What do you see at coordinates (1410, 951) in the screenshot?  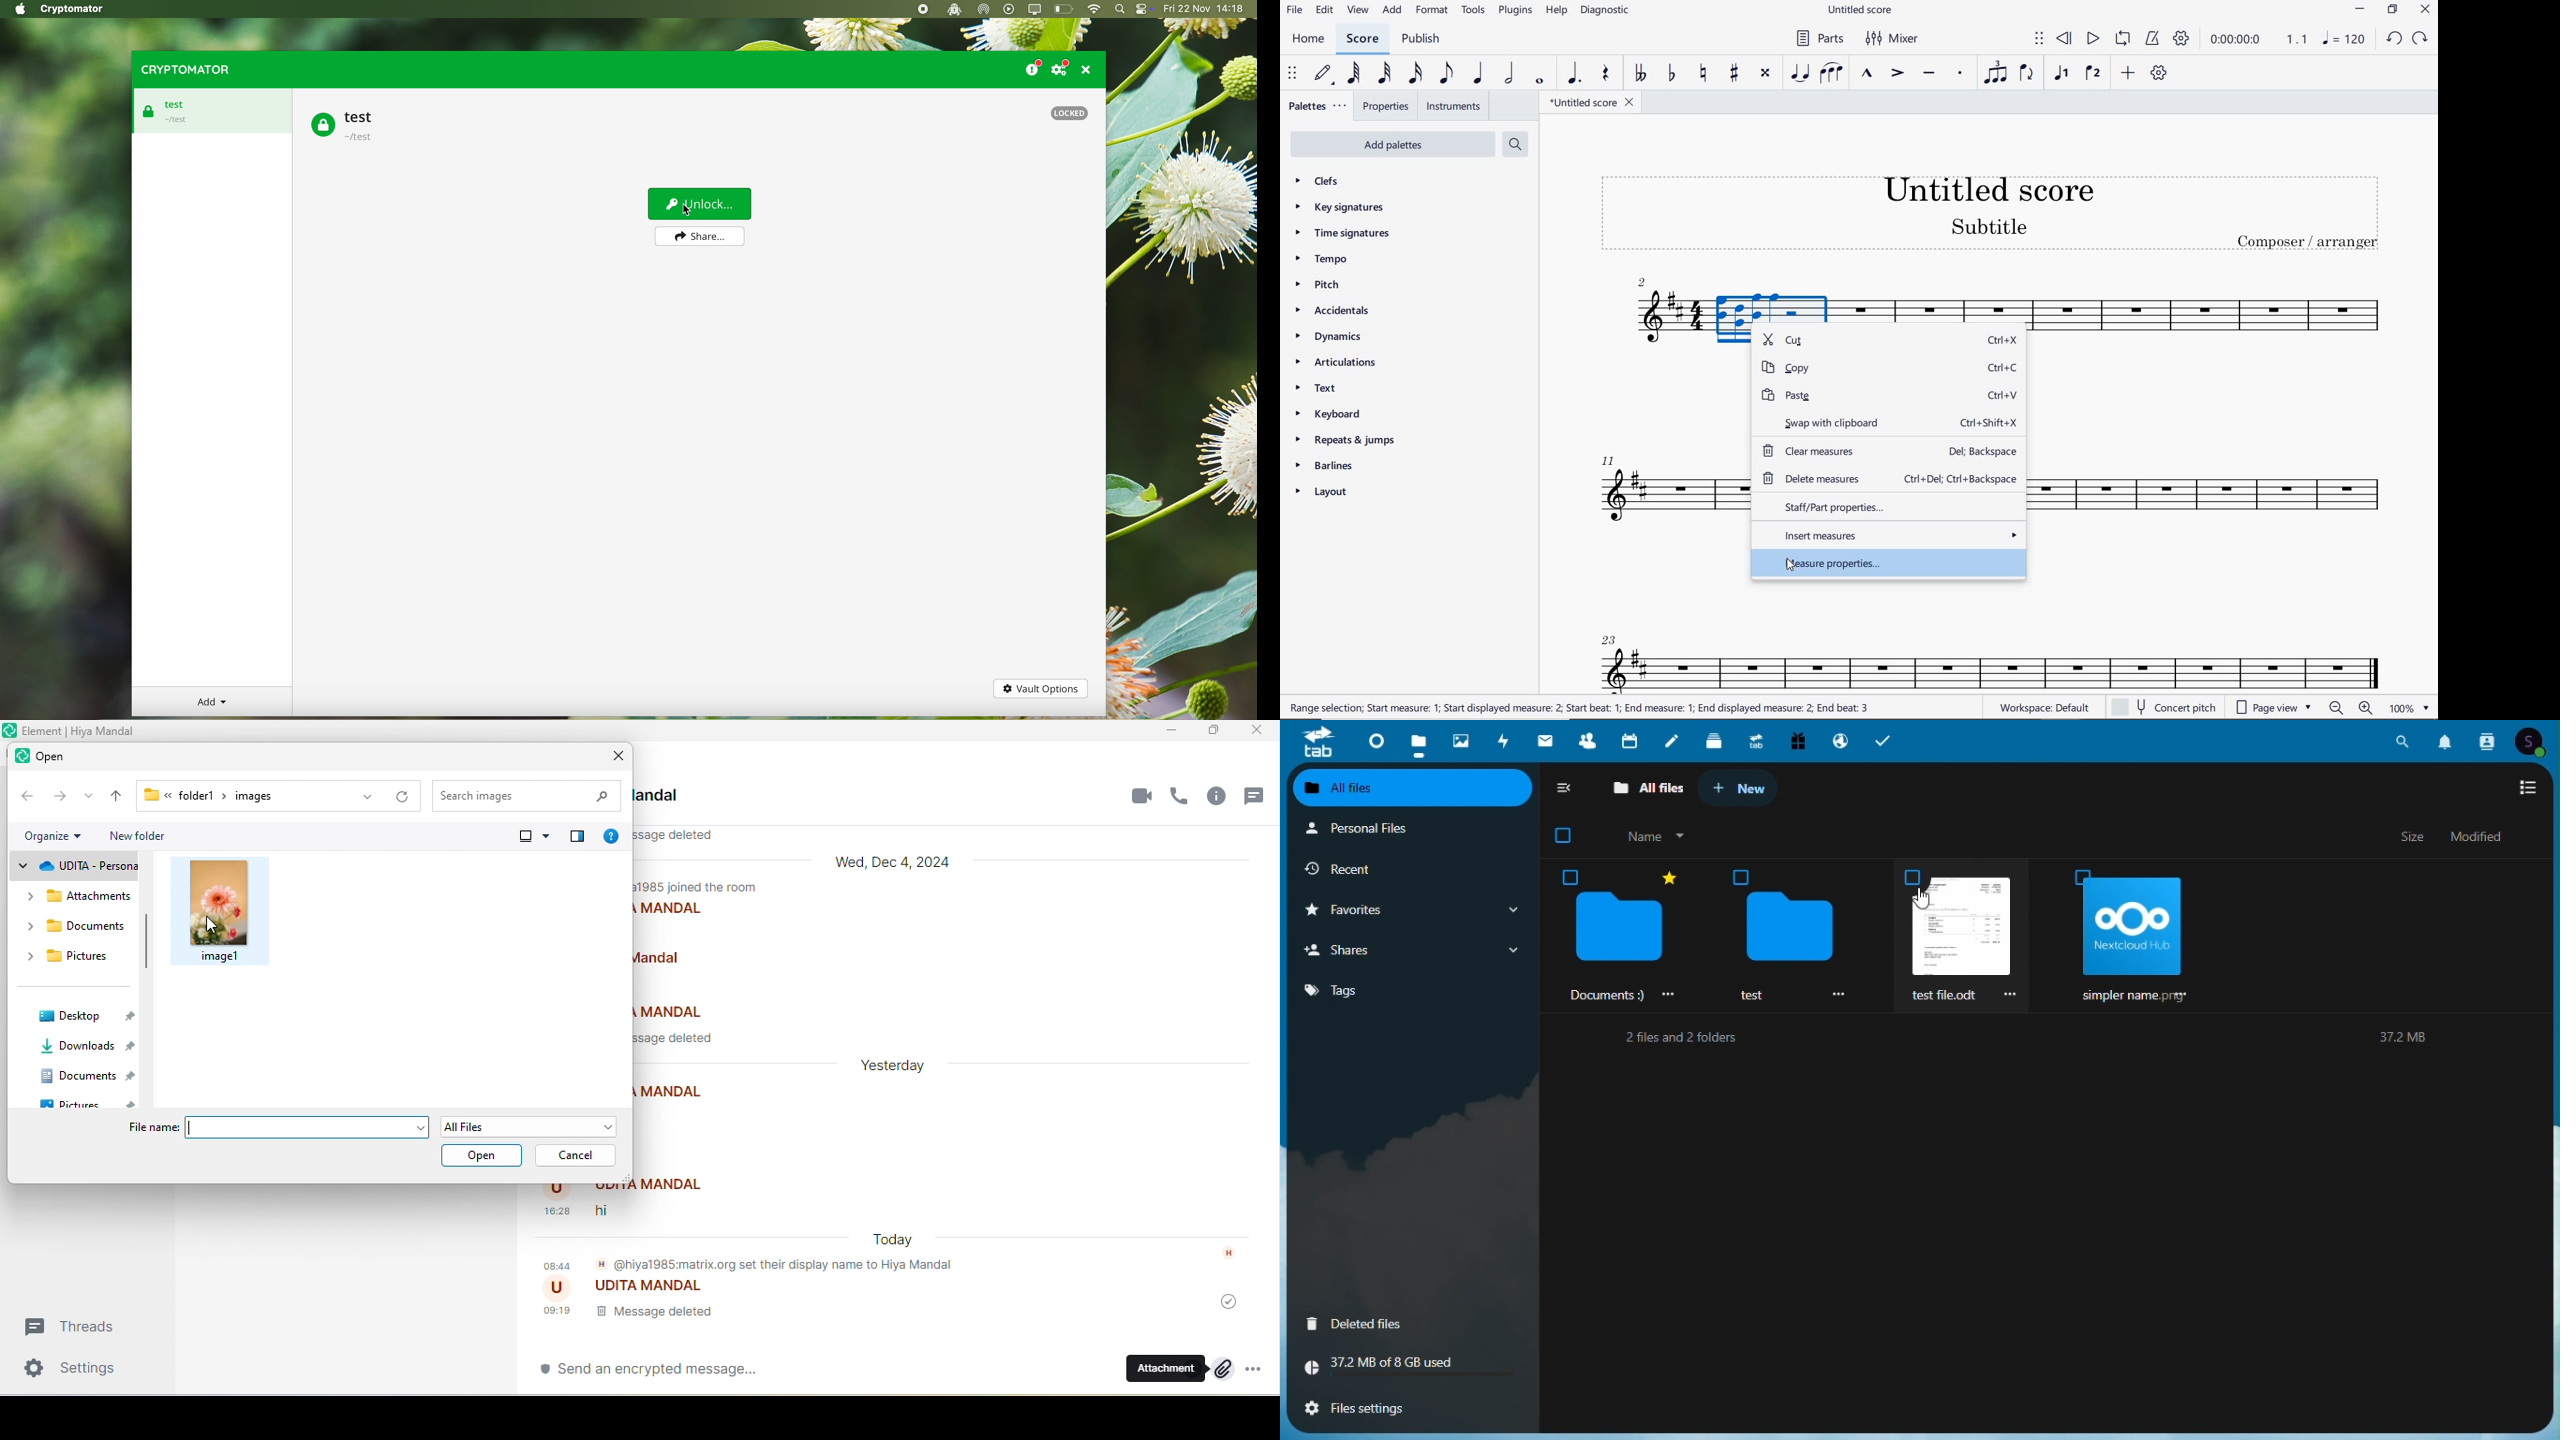 I see `Shares` at bounding box center [1410, 951].